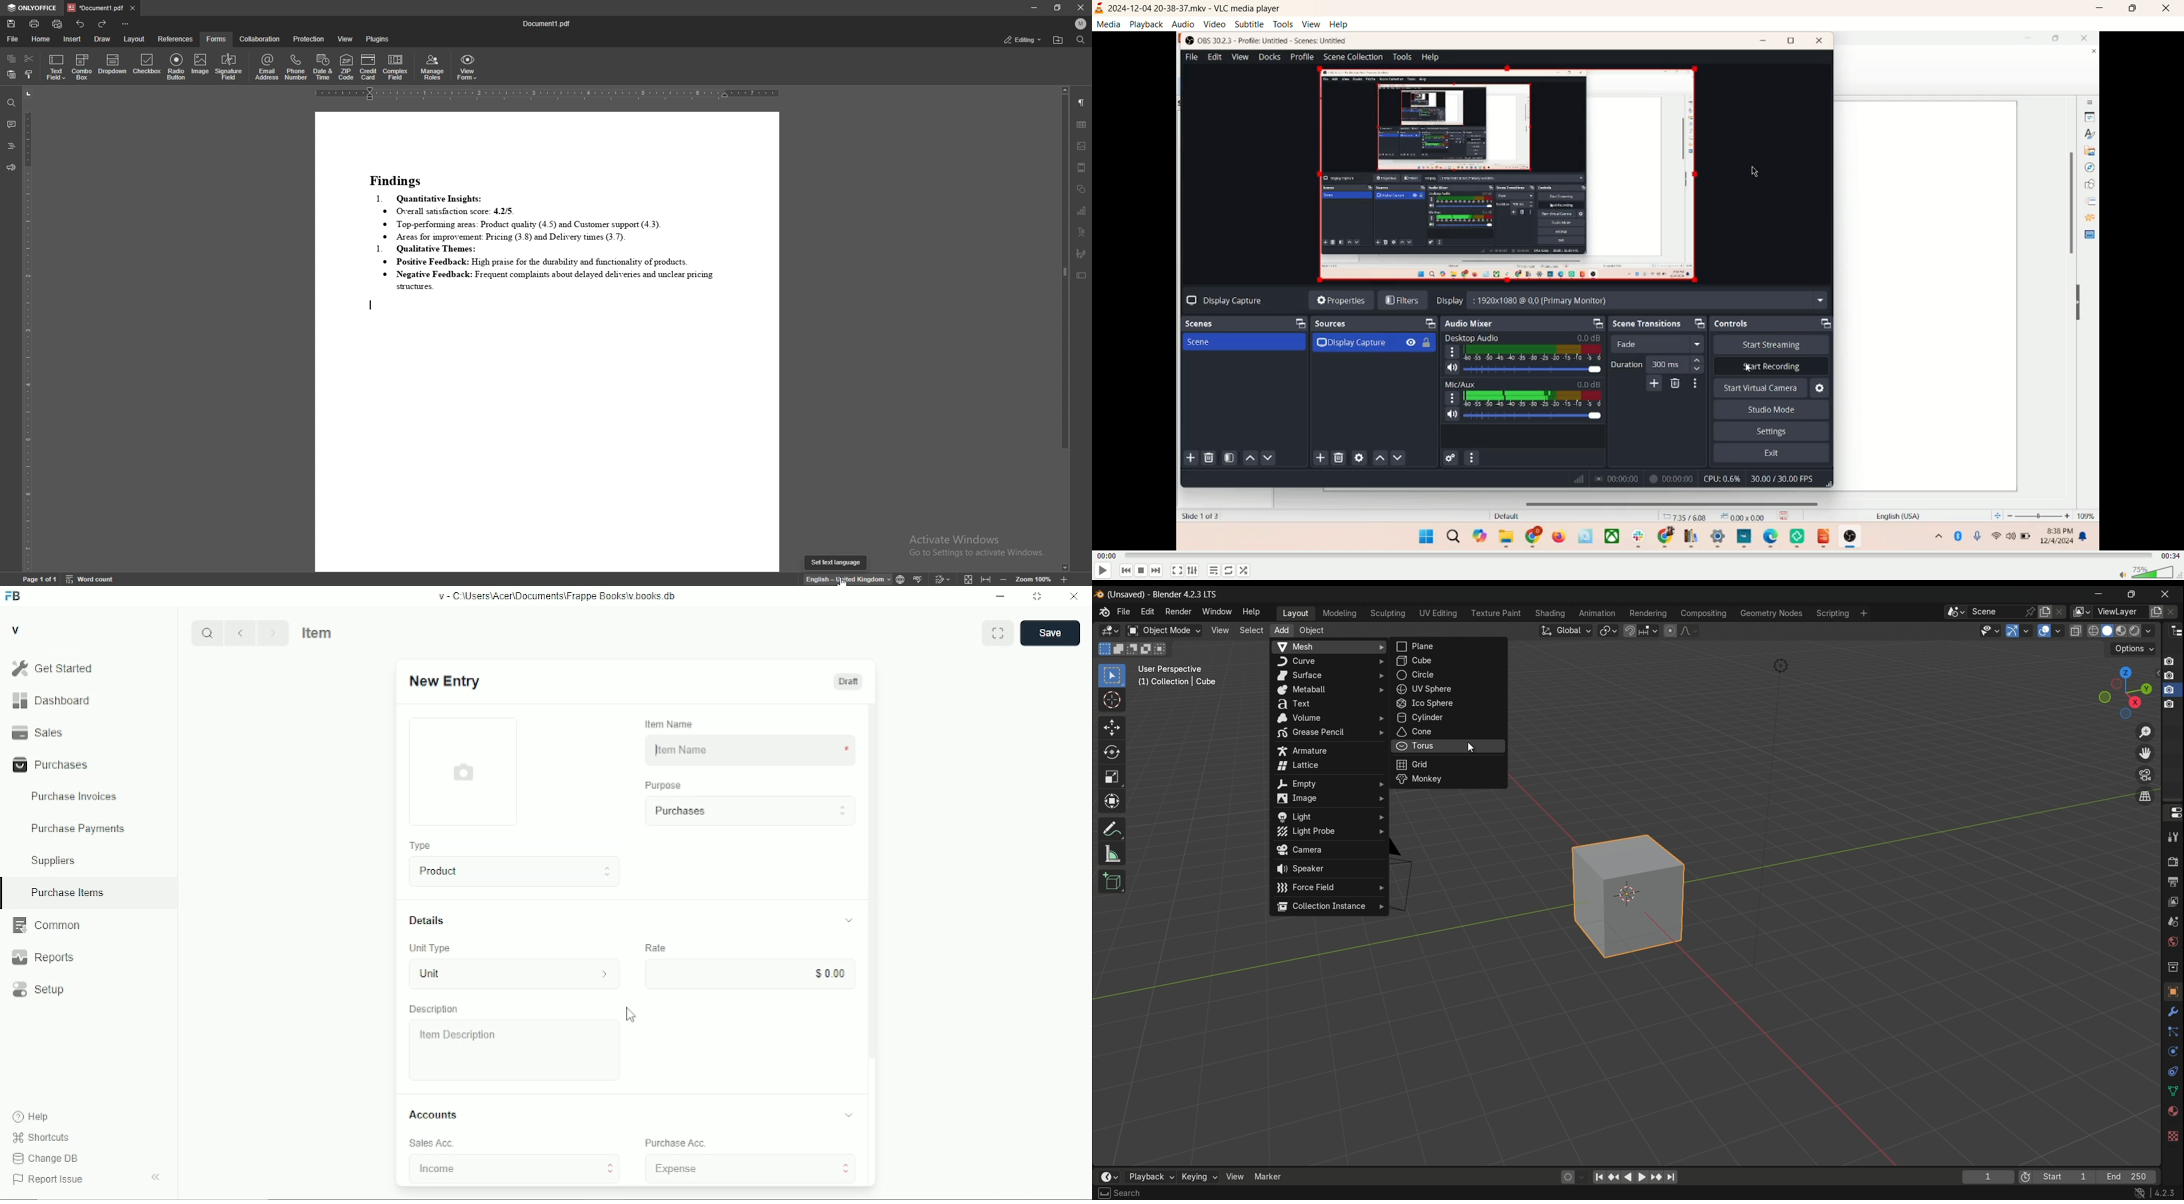  I want to click on item, so click(319, 632).